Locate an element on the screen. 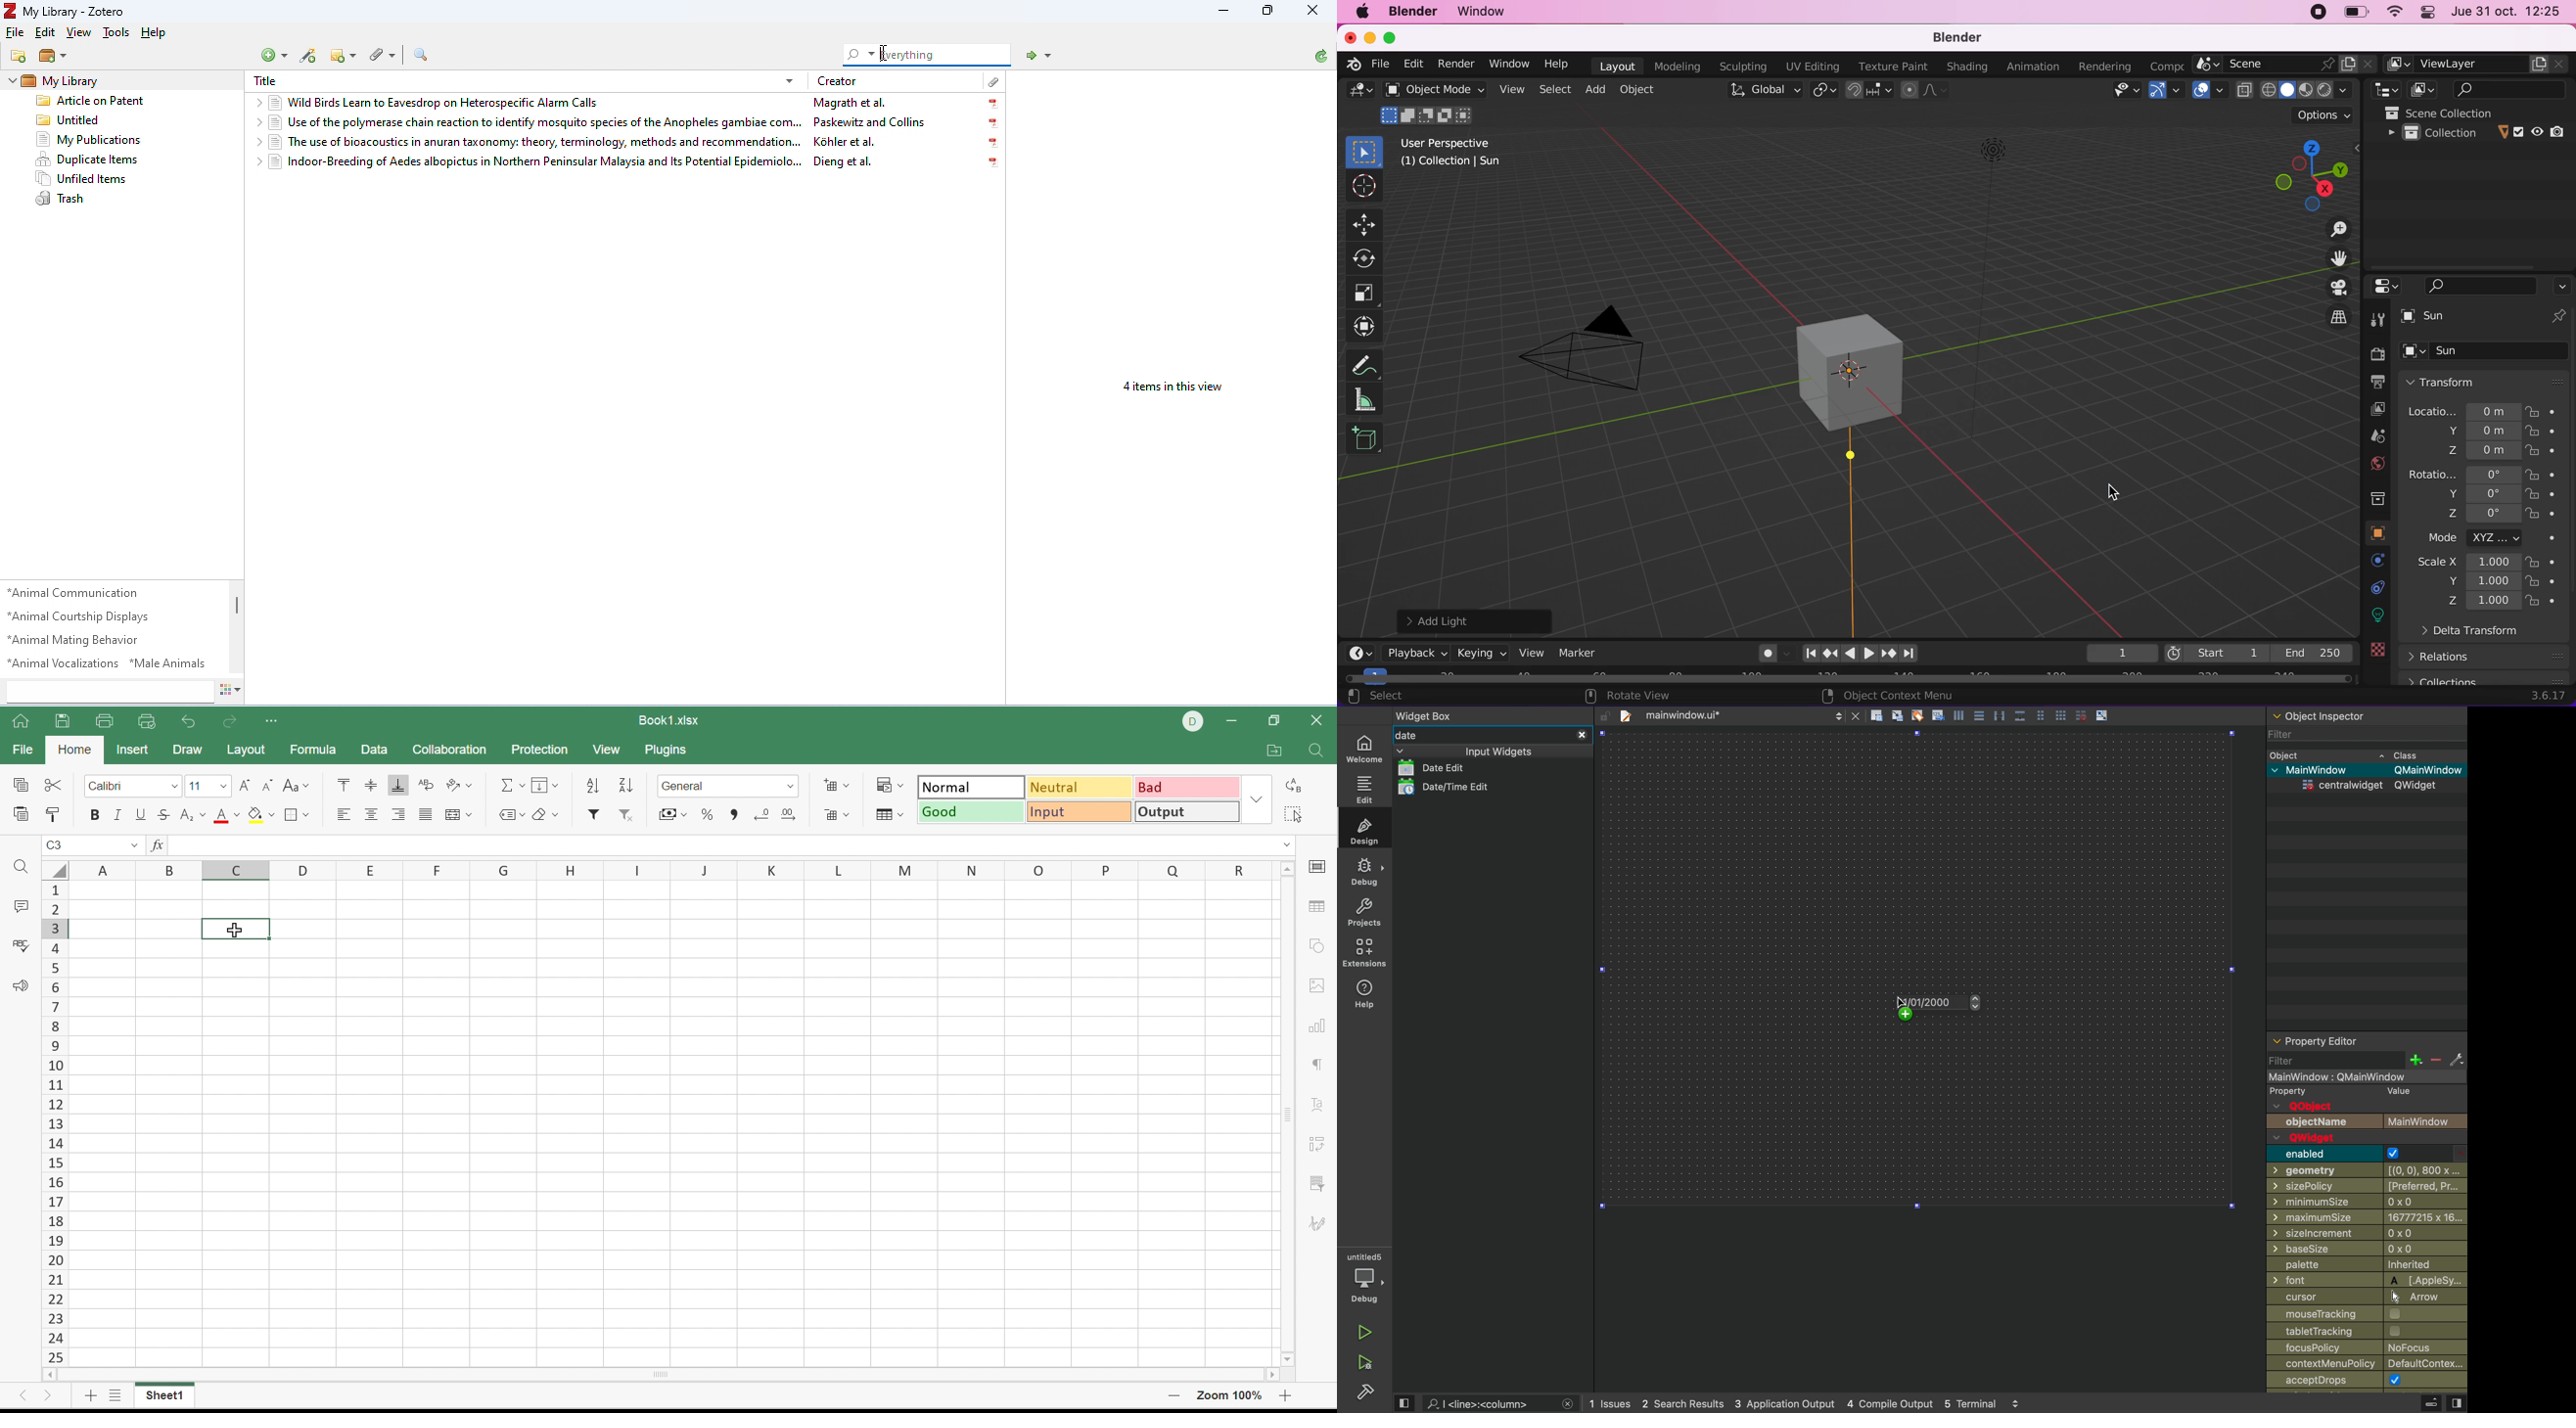 The height and width of the screenshot is (1428, 2576). y 1.000 is located at coordinates (2482, 582).